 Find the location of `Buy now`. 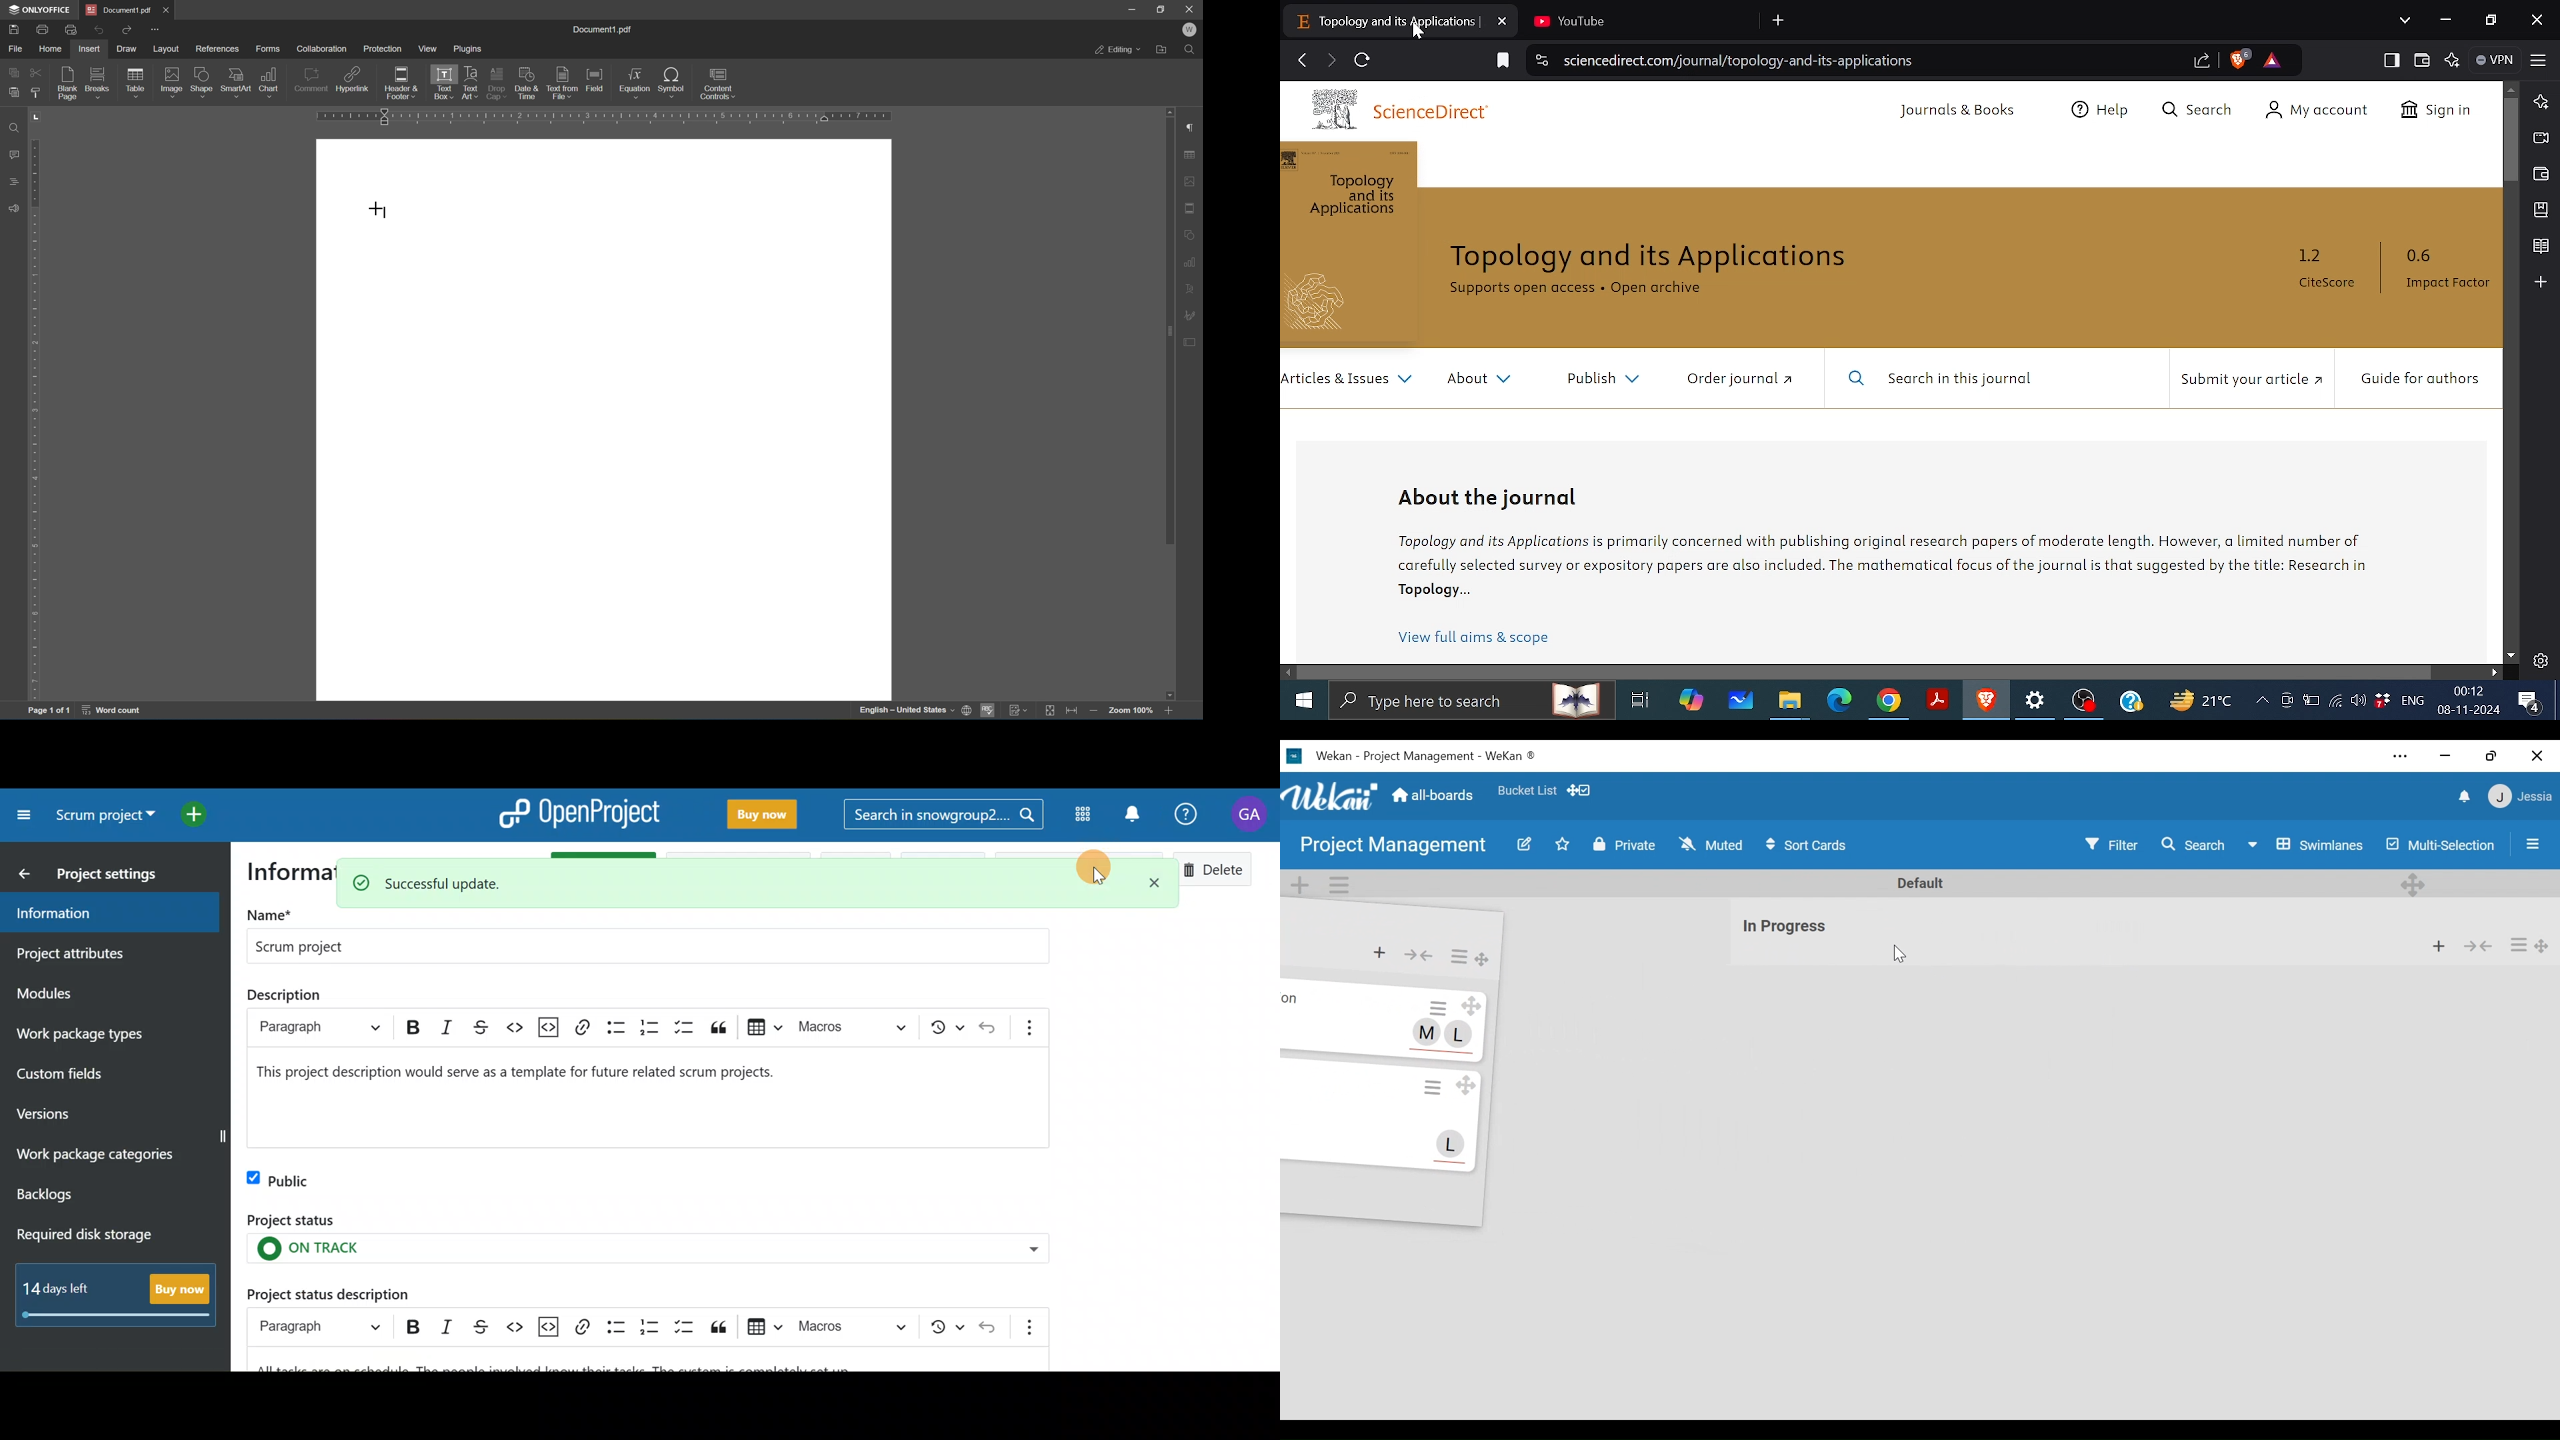

Buy now is located at coordinates (765, 815).